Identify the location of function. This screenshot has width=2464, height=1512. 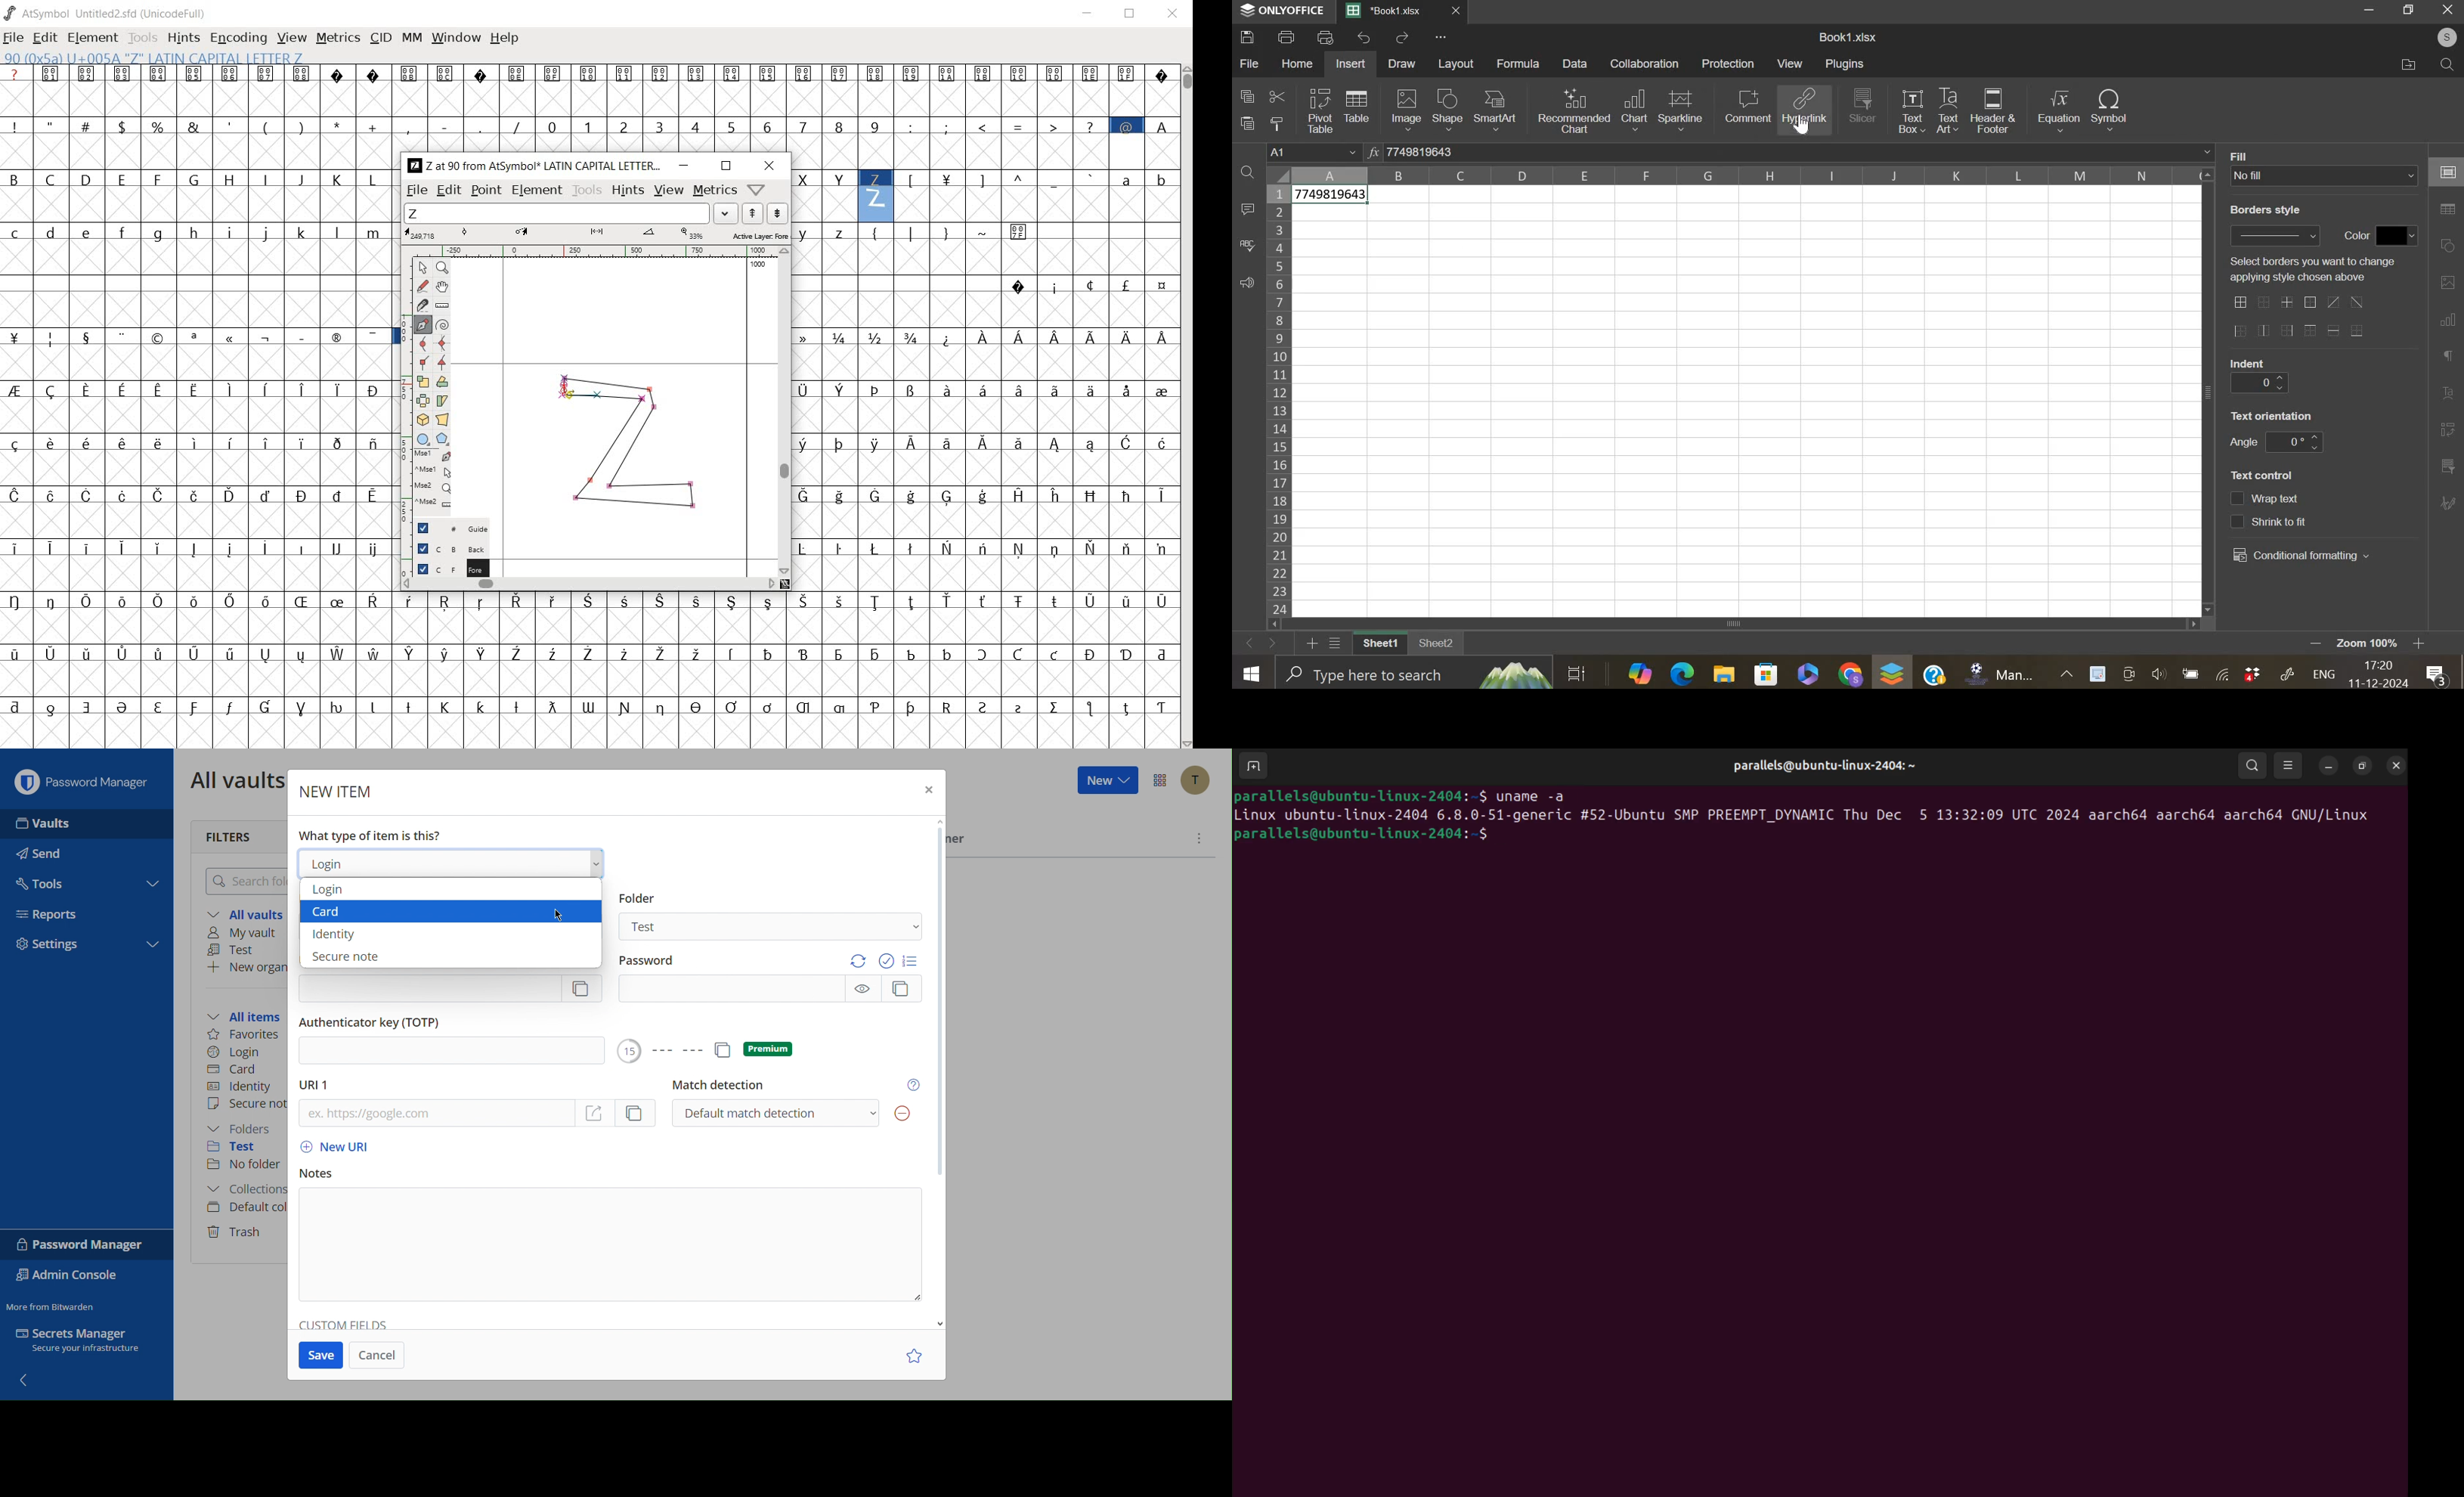
(1372, 151).